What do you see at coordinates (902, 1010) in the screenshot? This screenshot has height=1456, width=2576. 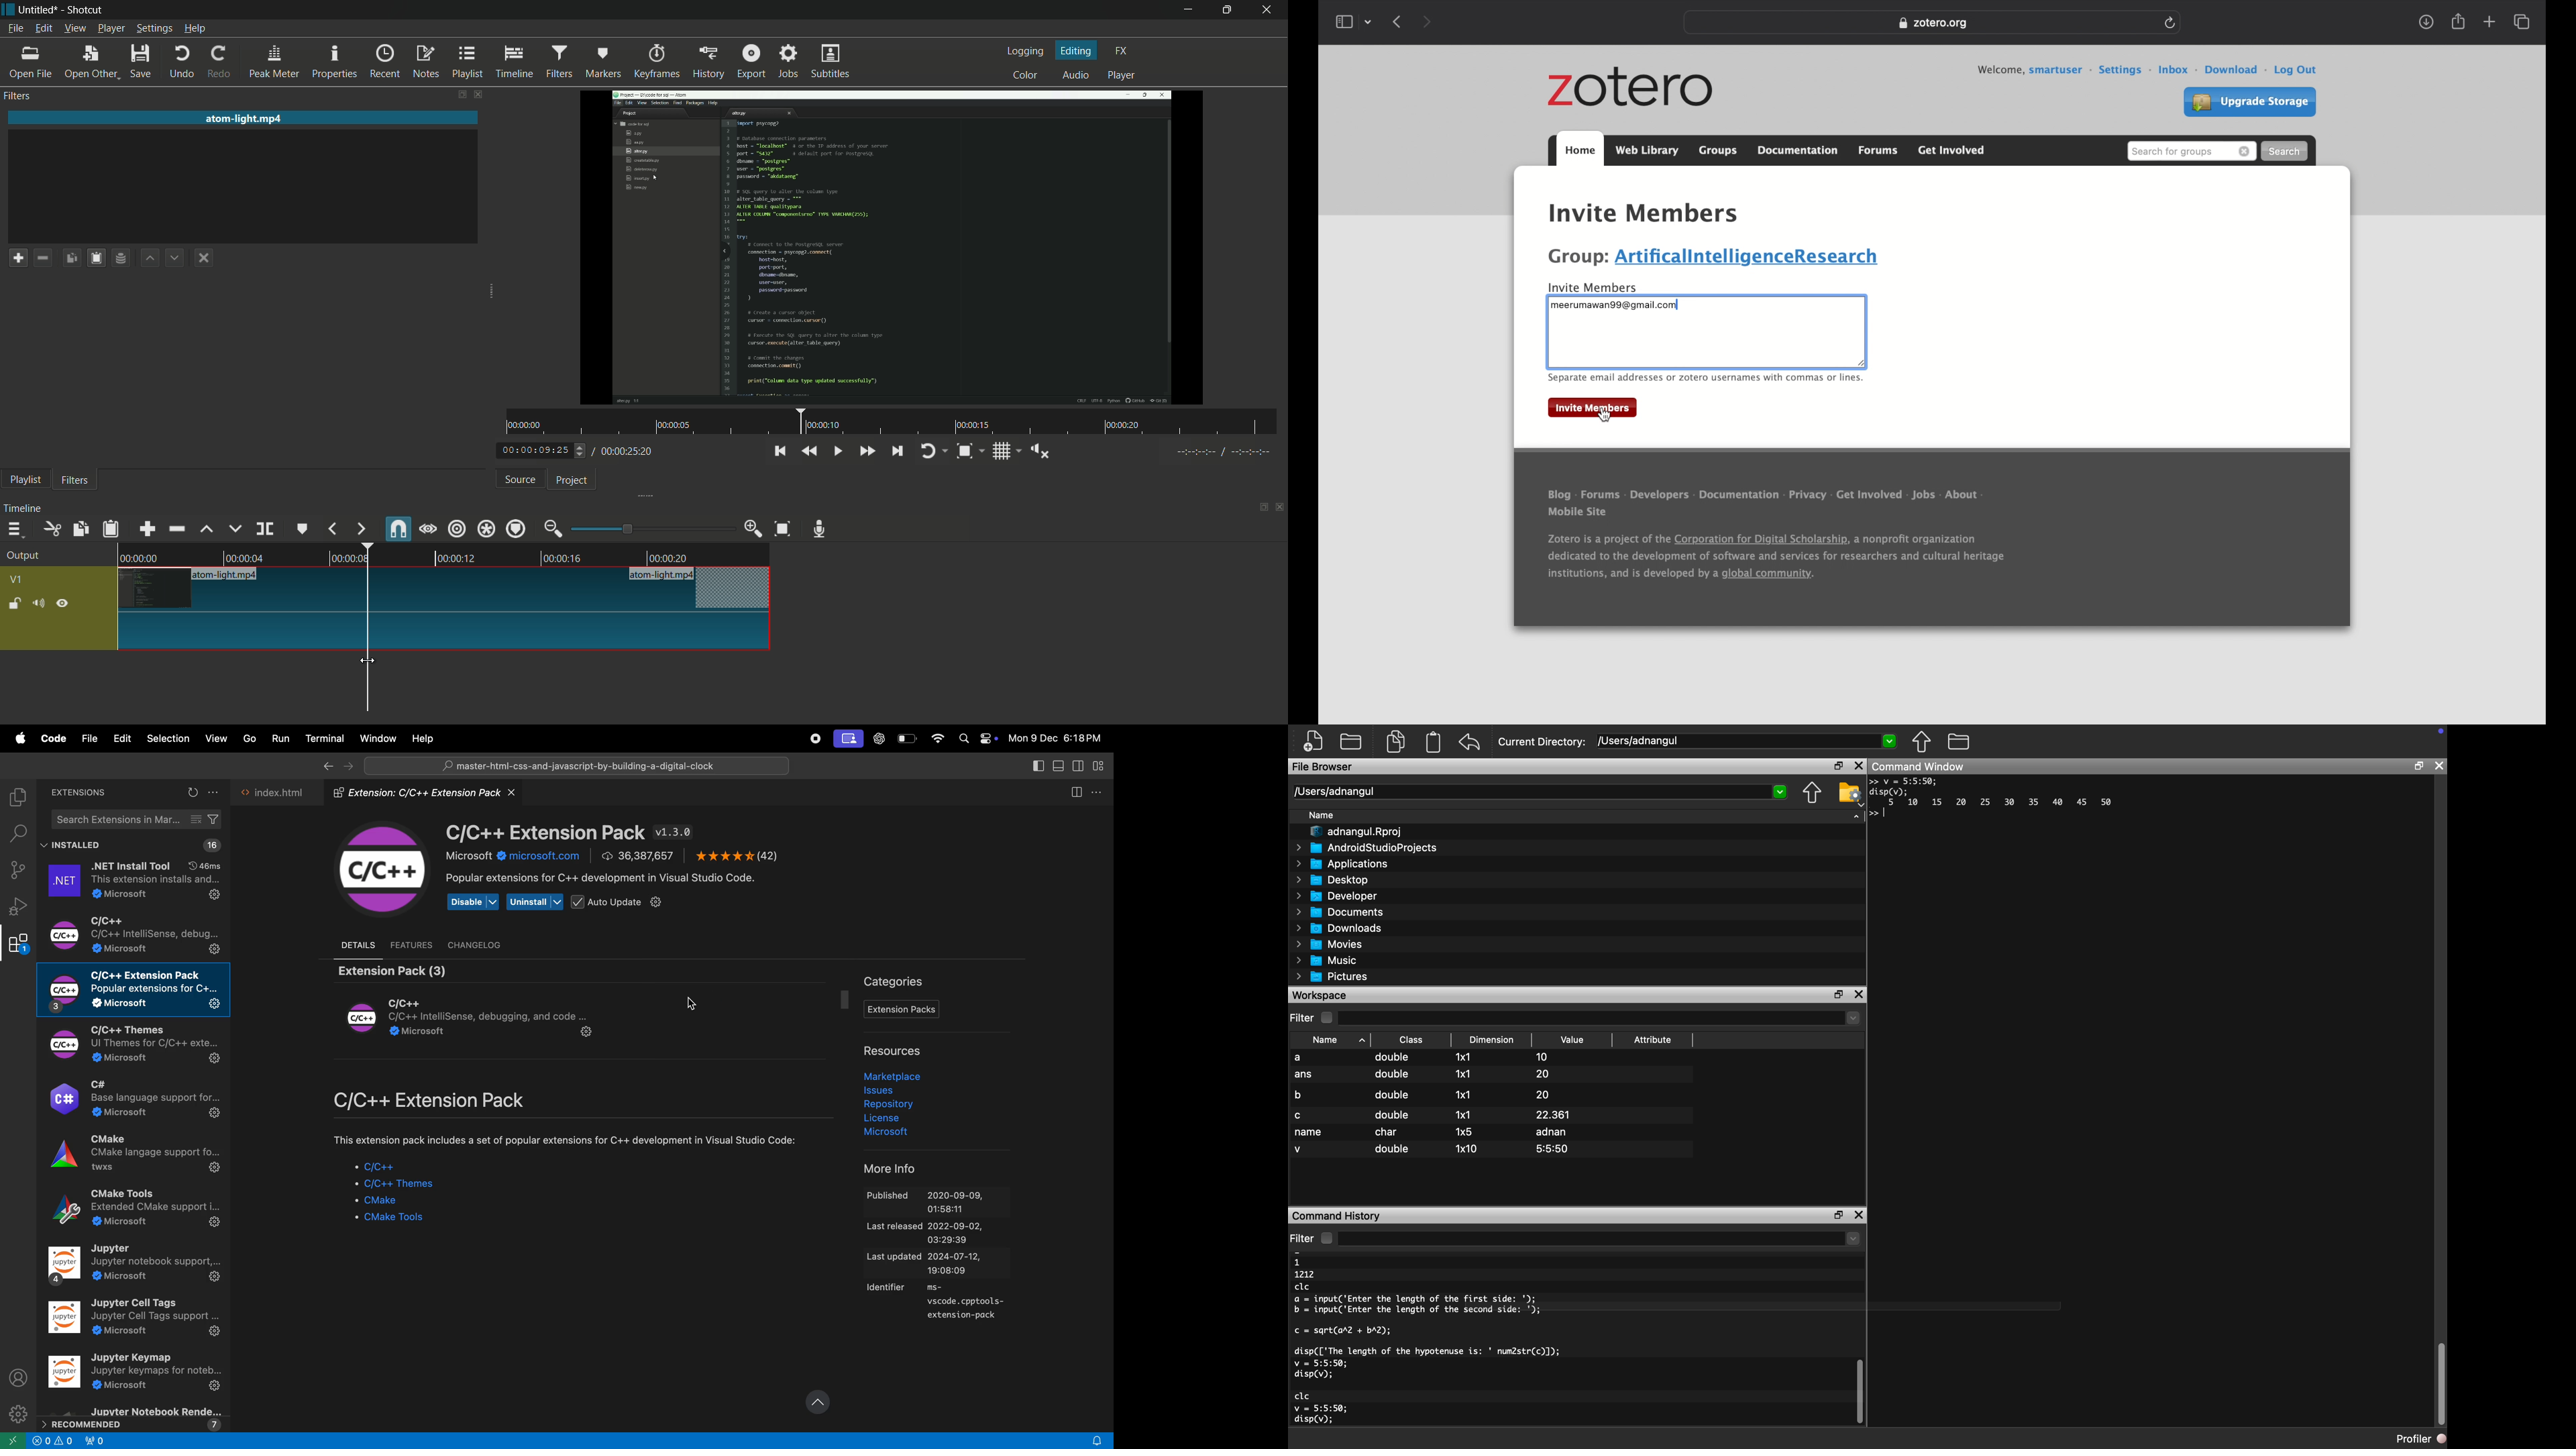 I see `Extensions pack` at bounding box center [902, 1010].